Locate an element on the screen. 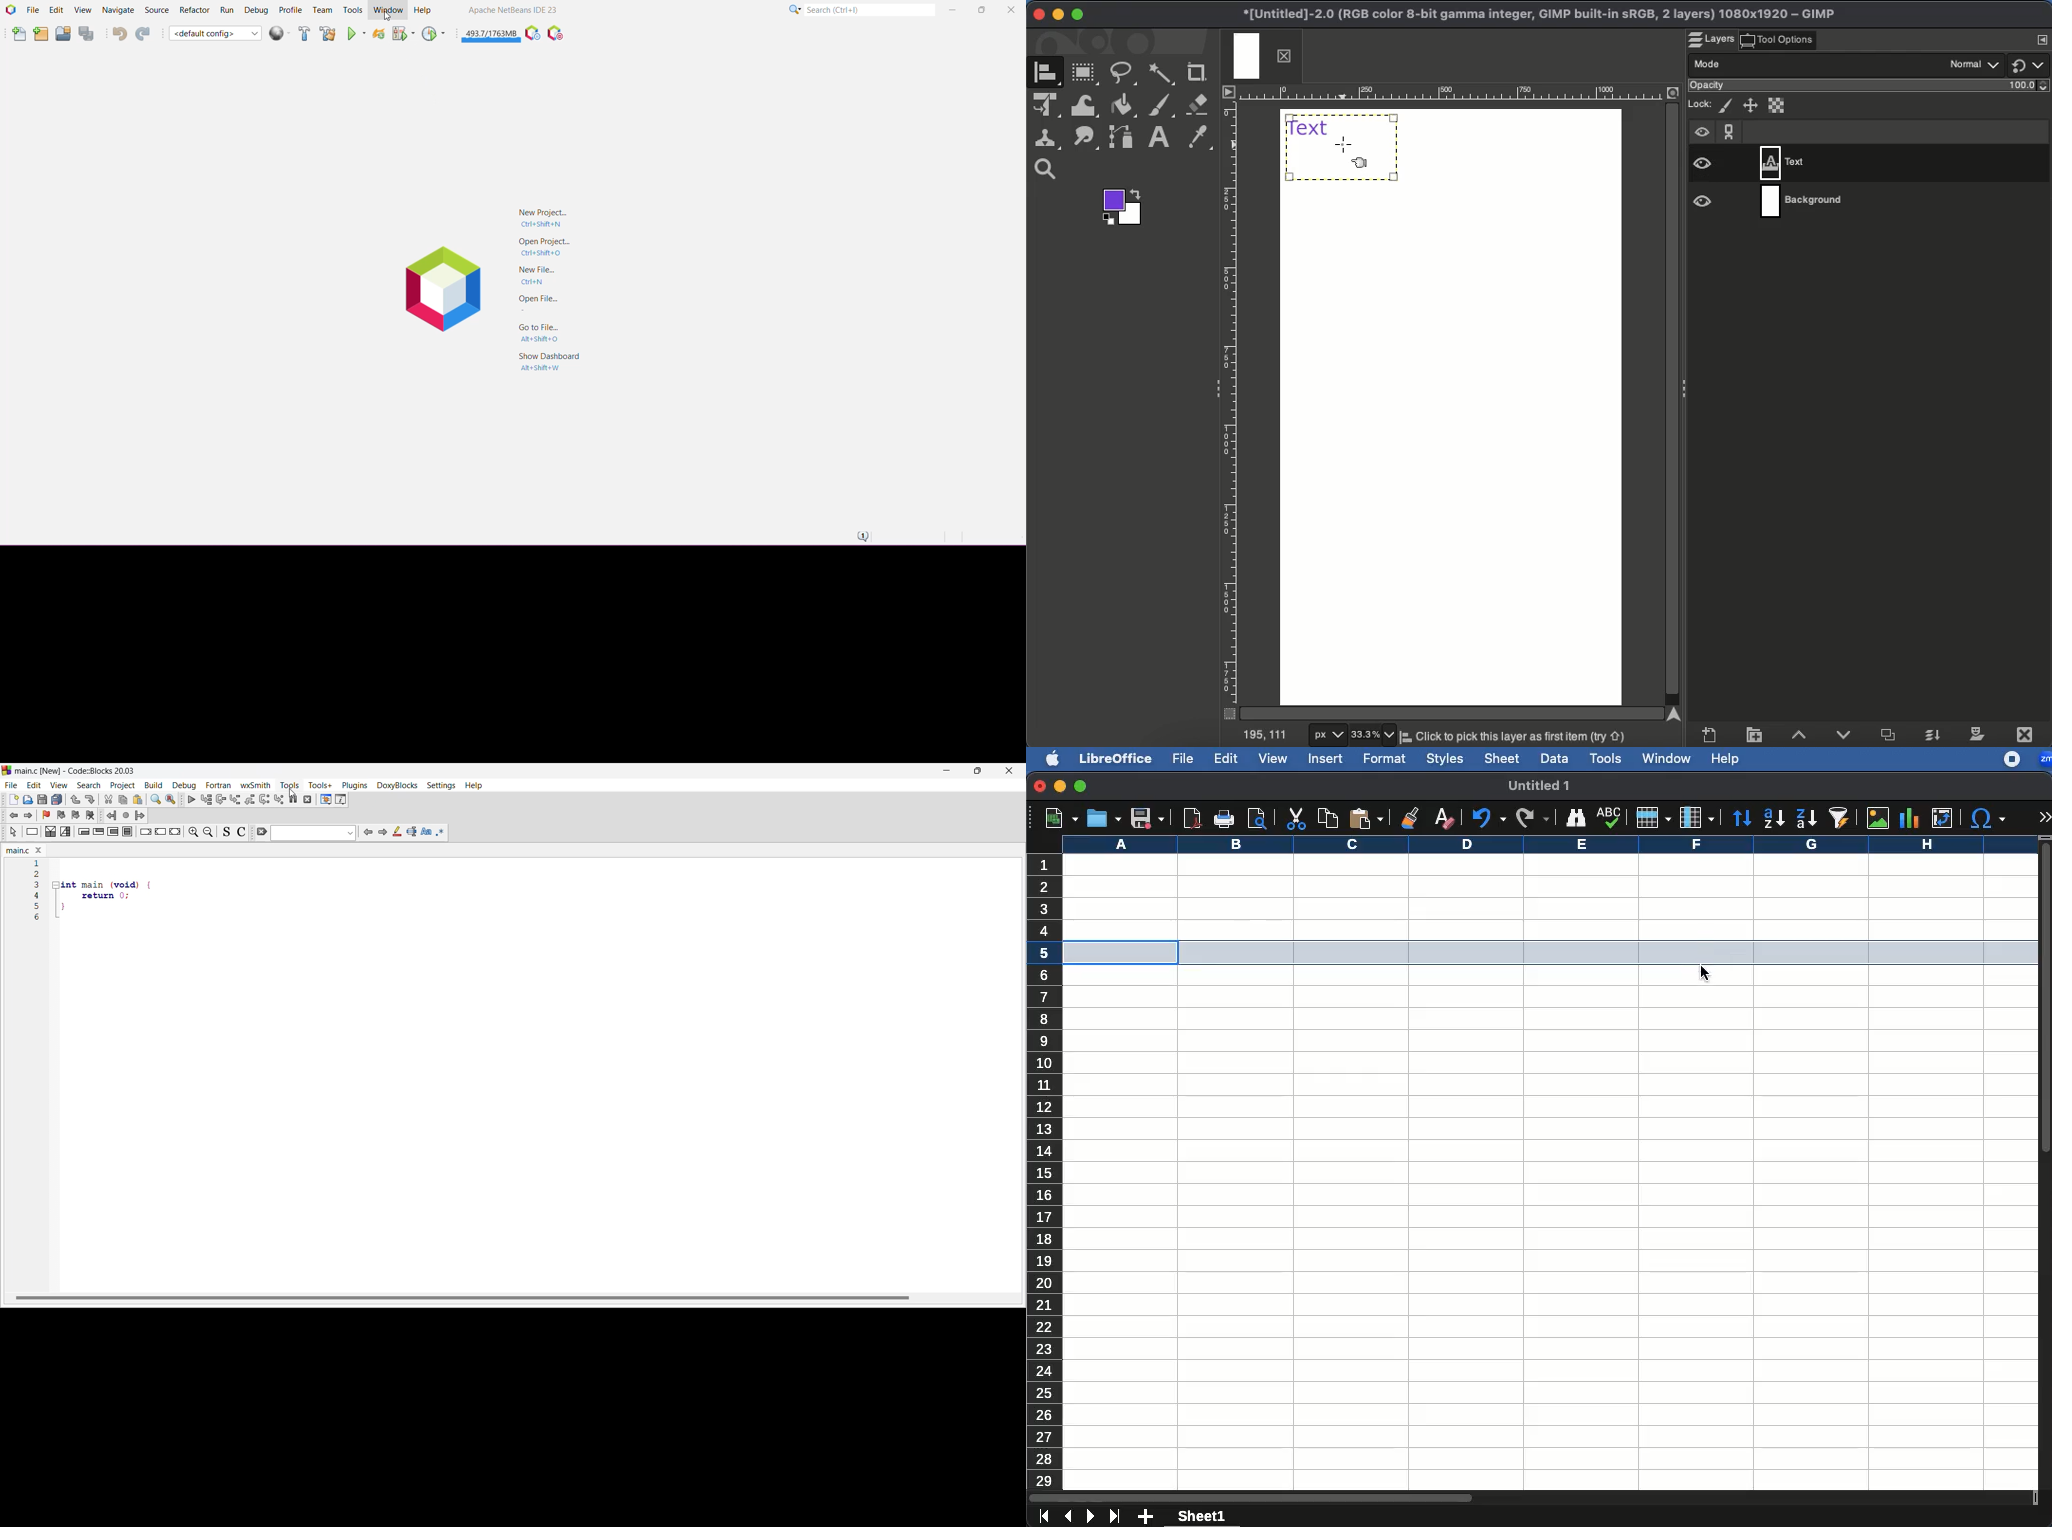 The width and height of the screenshot is (2072, 1540). Minimize is located at coordinates (952, 11).